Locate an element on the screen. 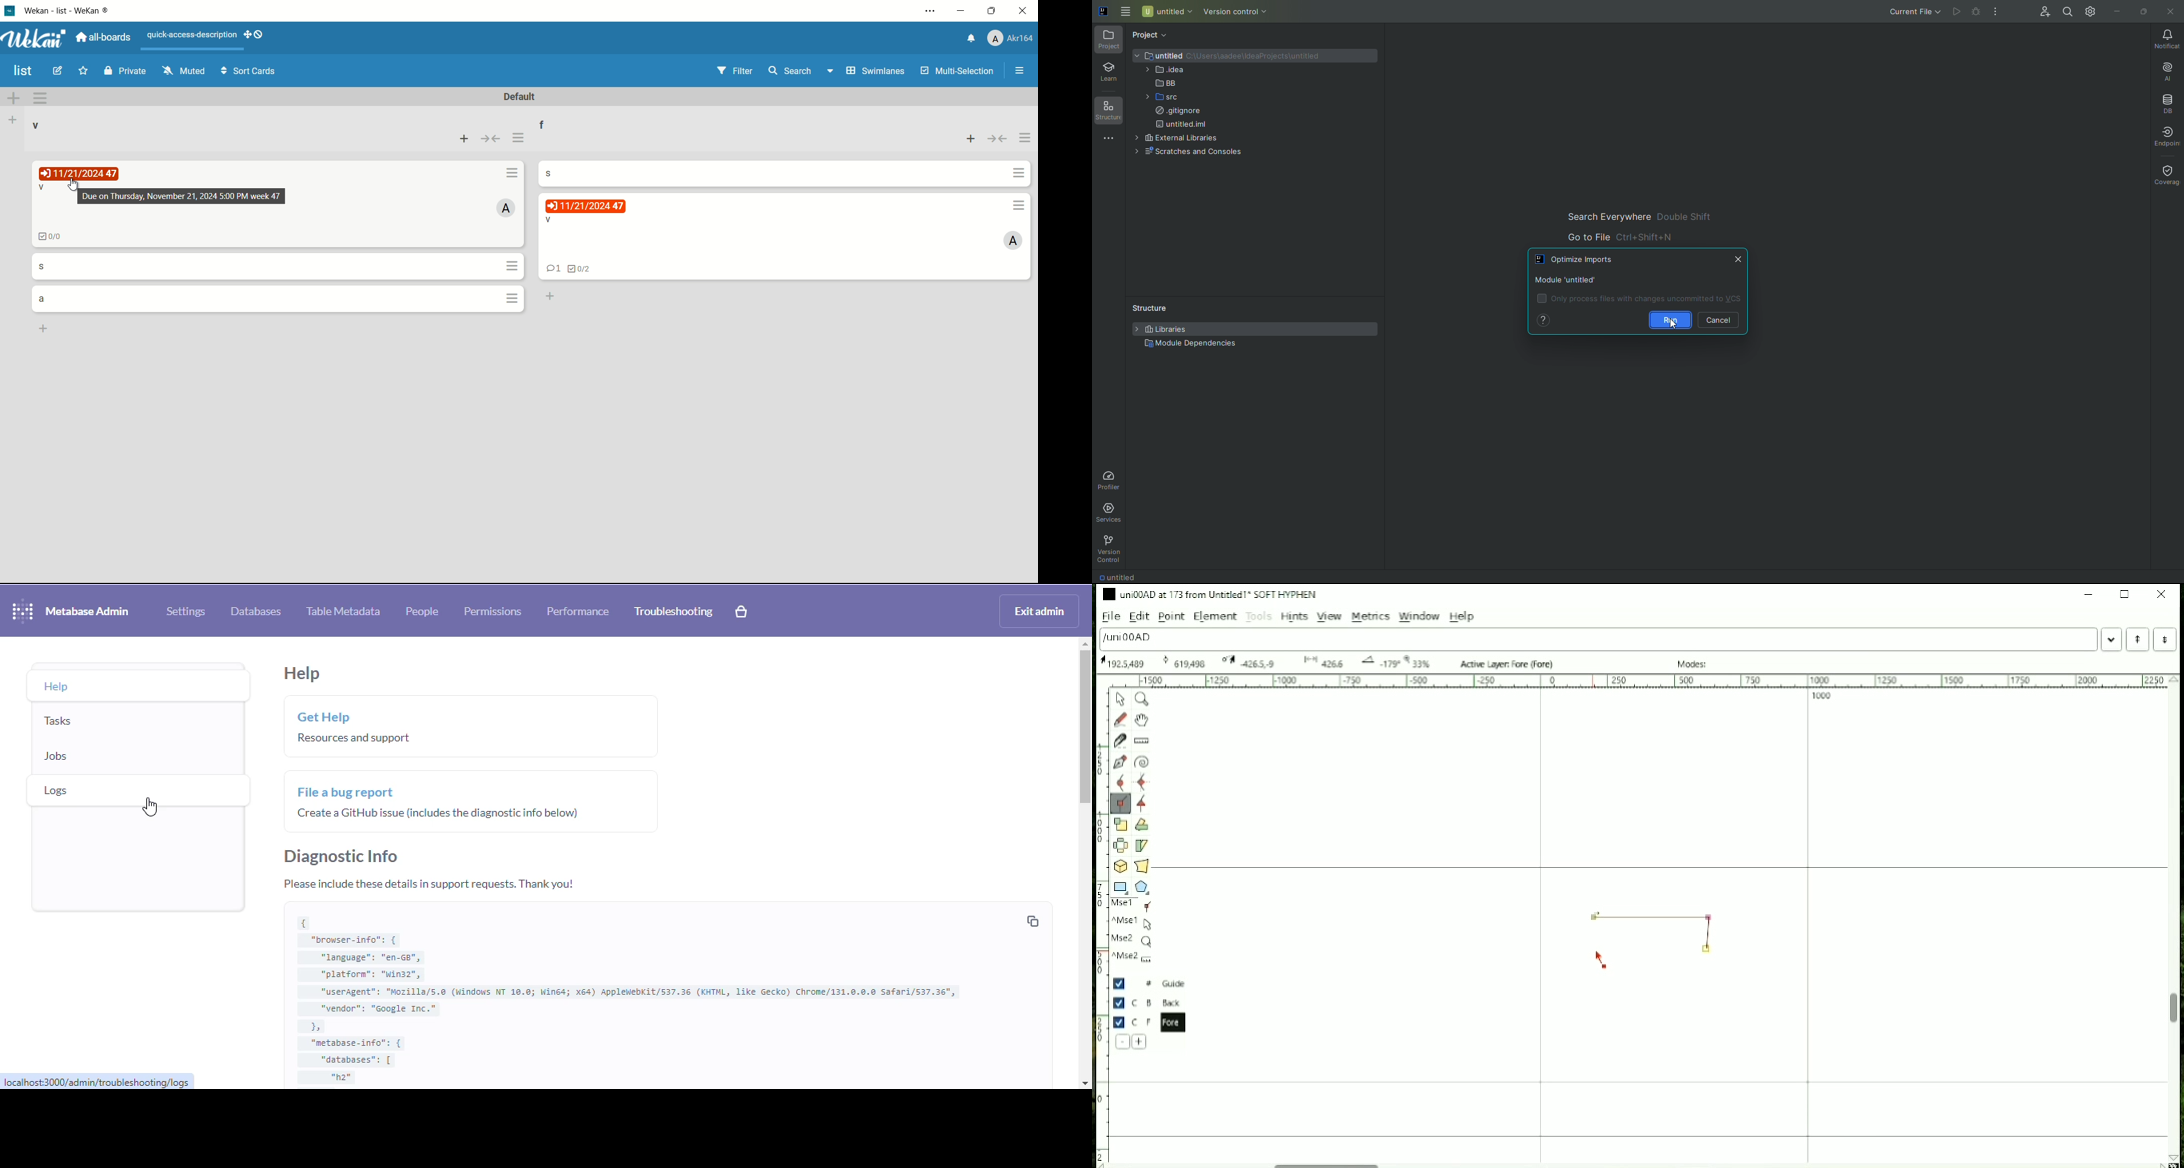 This screenshot has height=1176, width=2184. tasks is located at coordinates (58, 720).